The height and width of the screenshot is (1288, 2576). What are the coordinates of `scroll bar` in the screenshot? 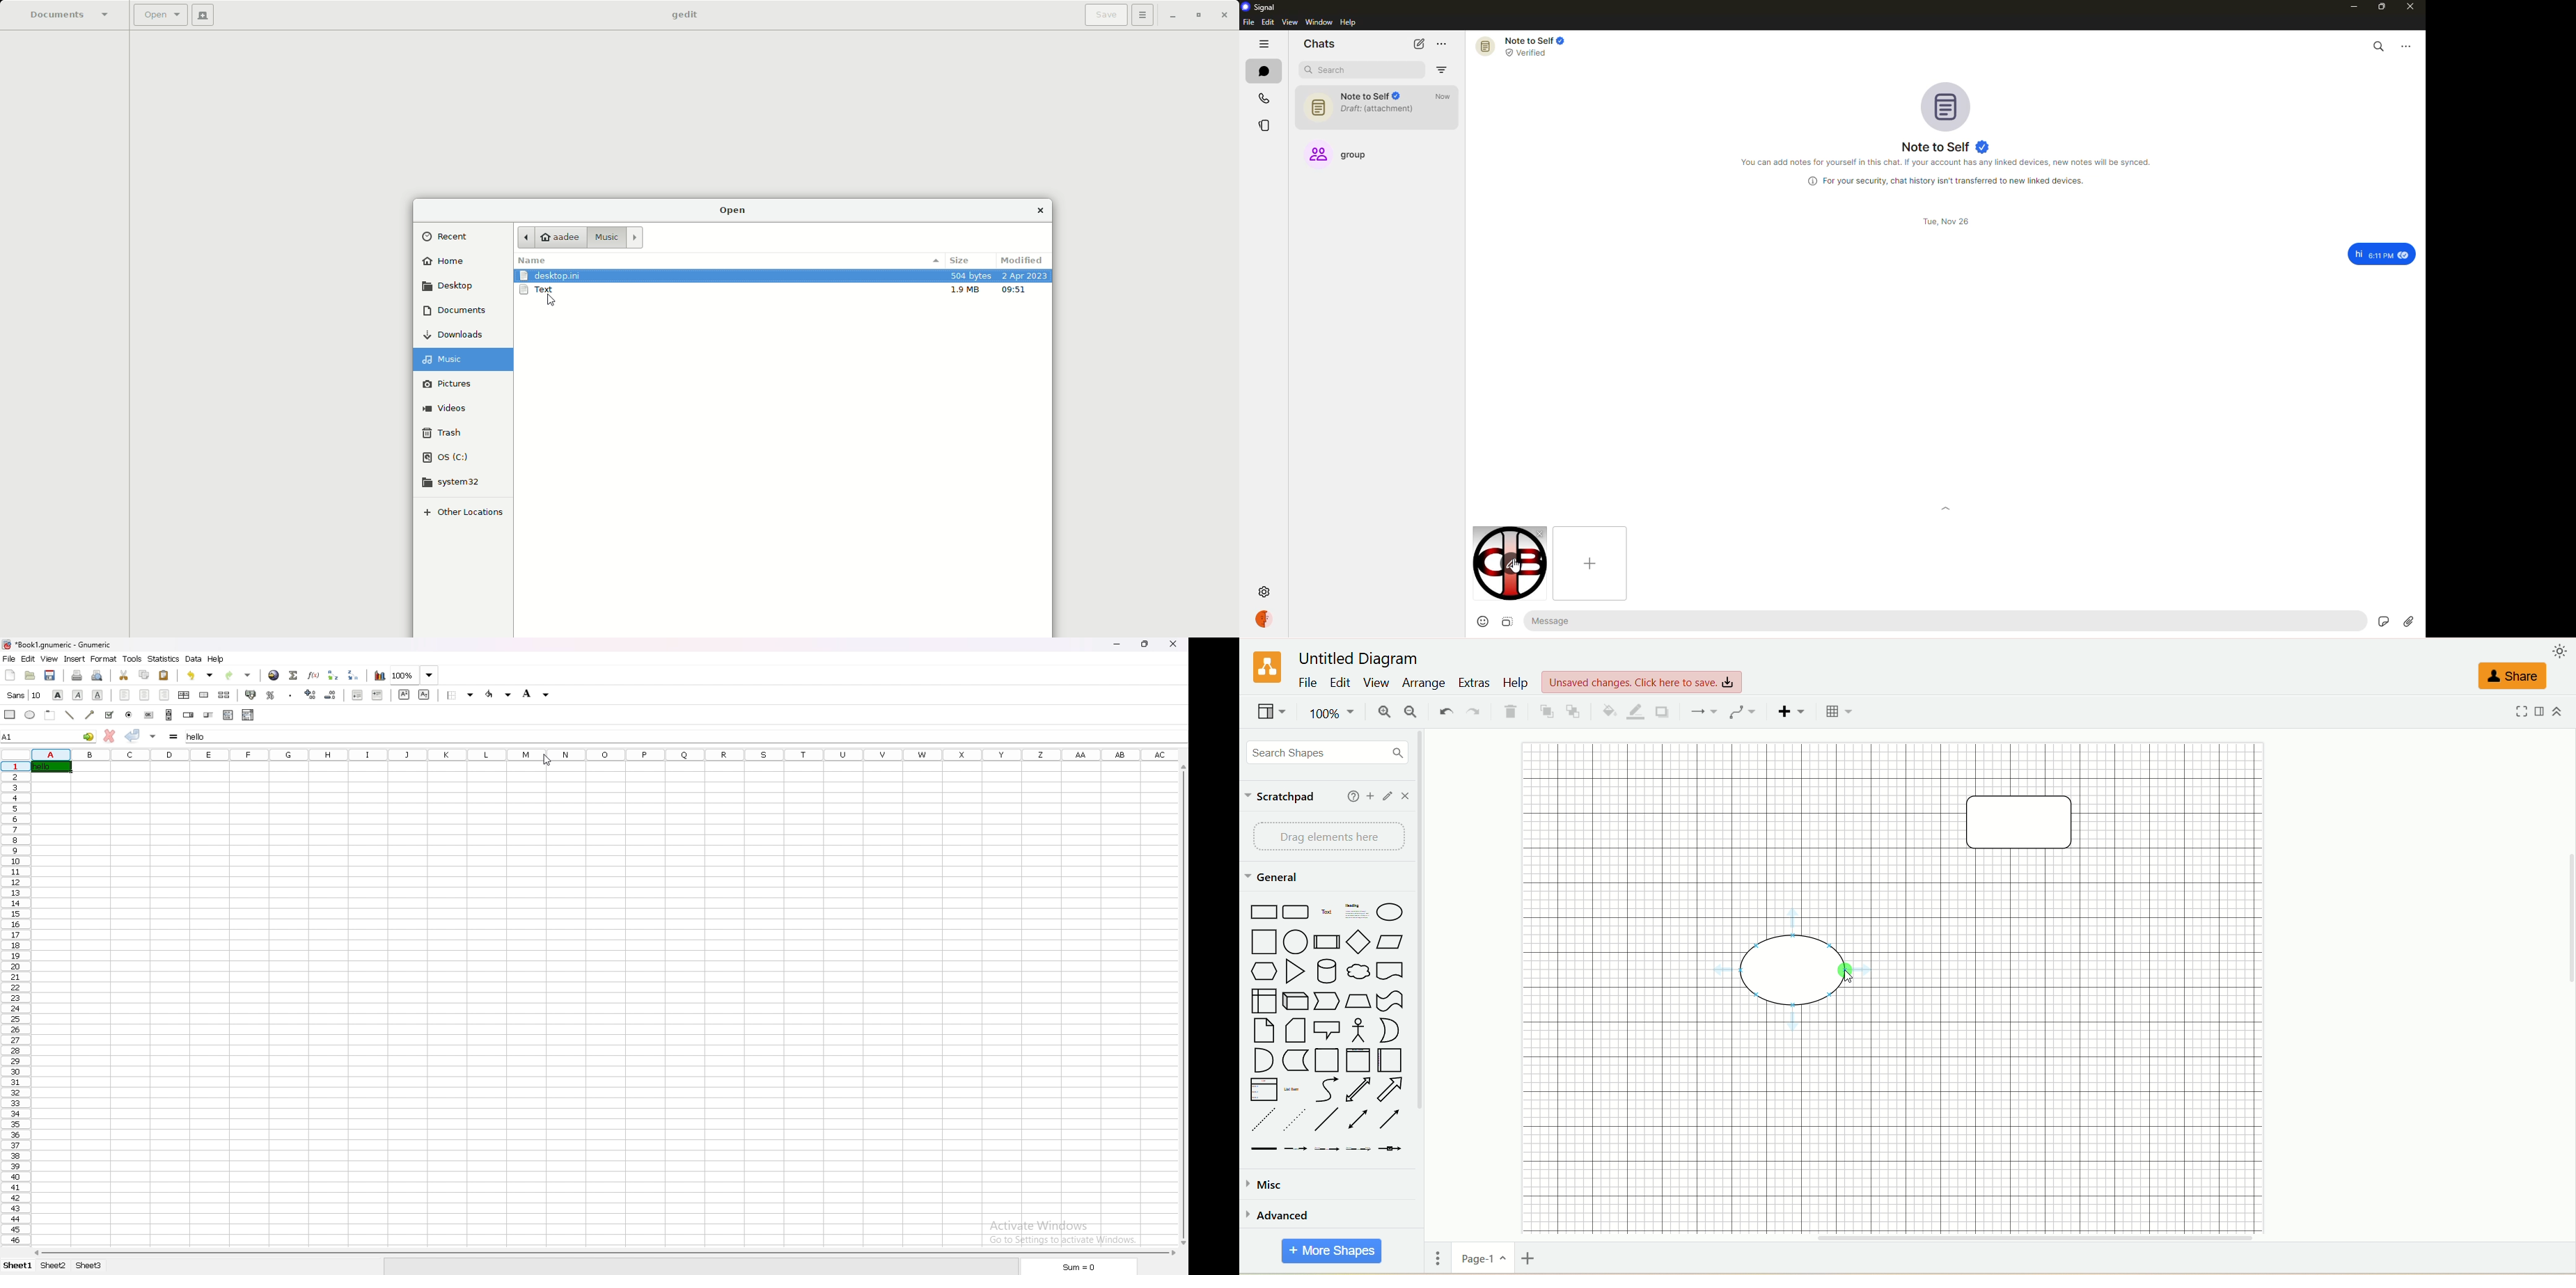 It's located at (604, 1253).